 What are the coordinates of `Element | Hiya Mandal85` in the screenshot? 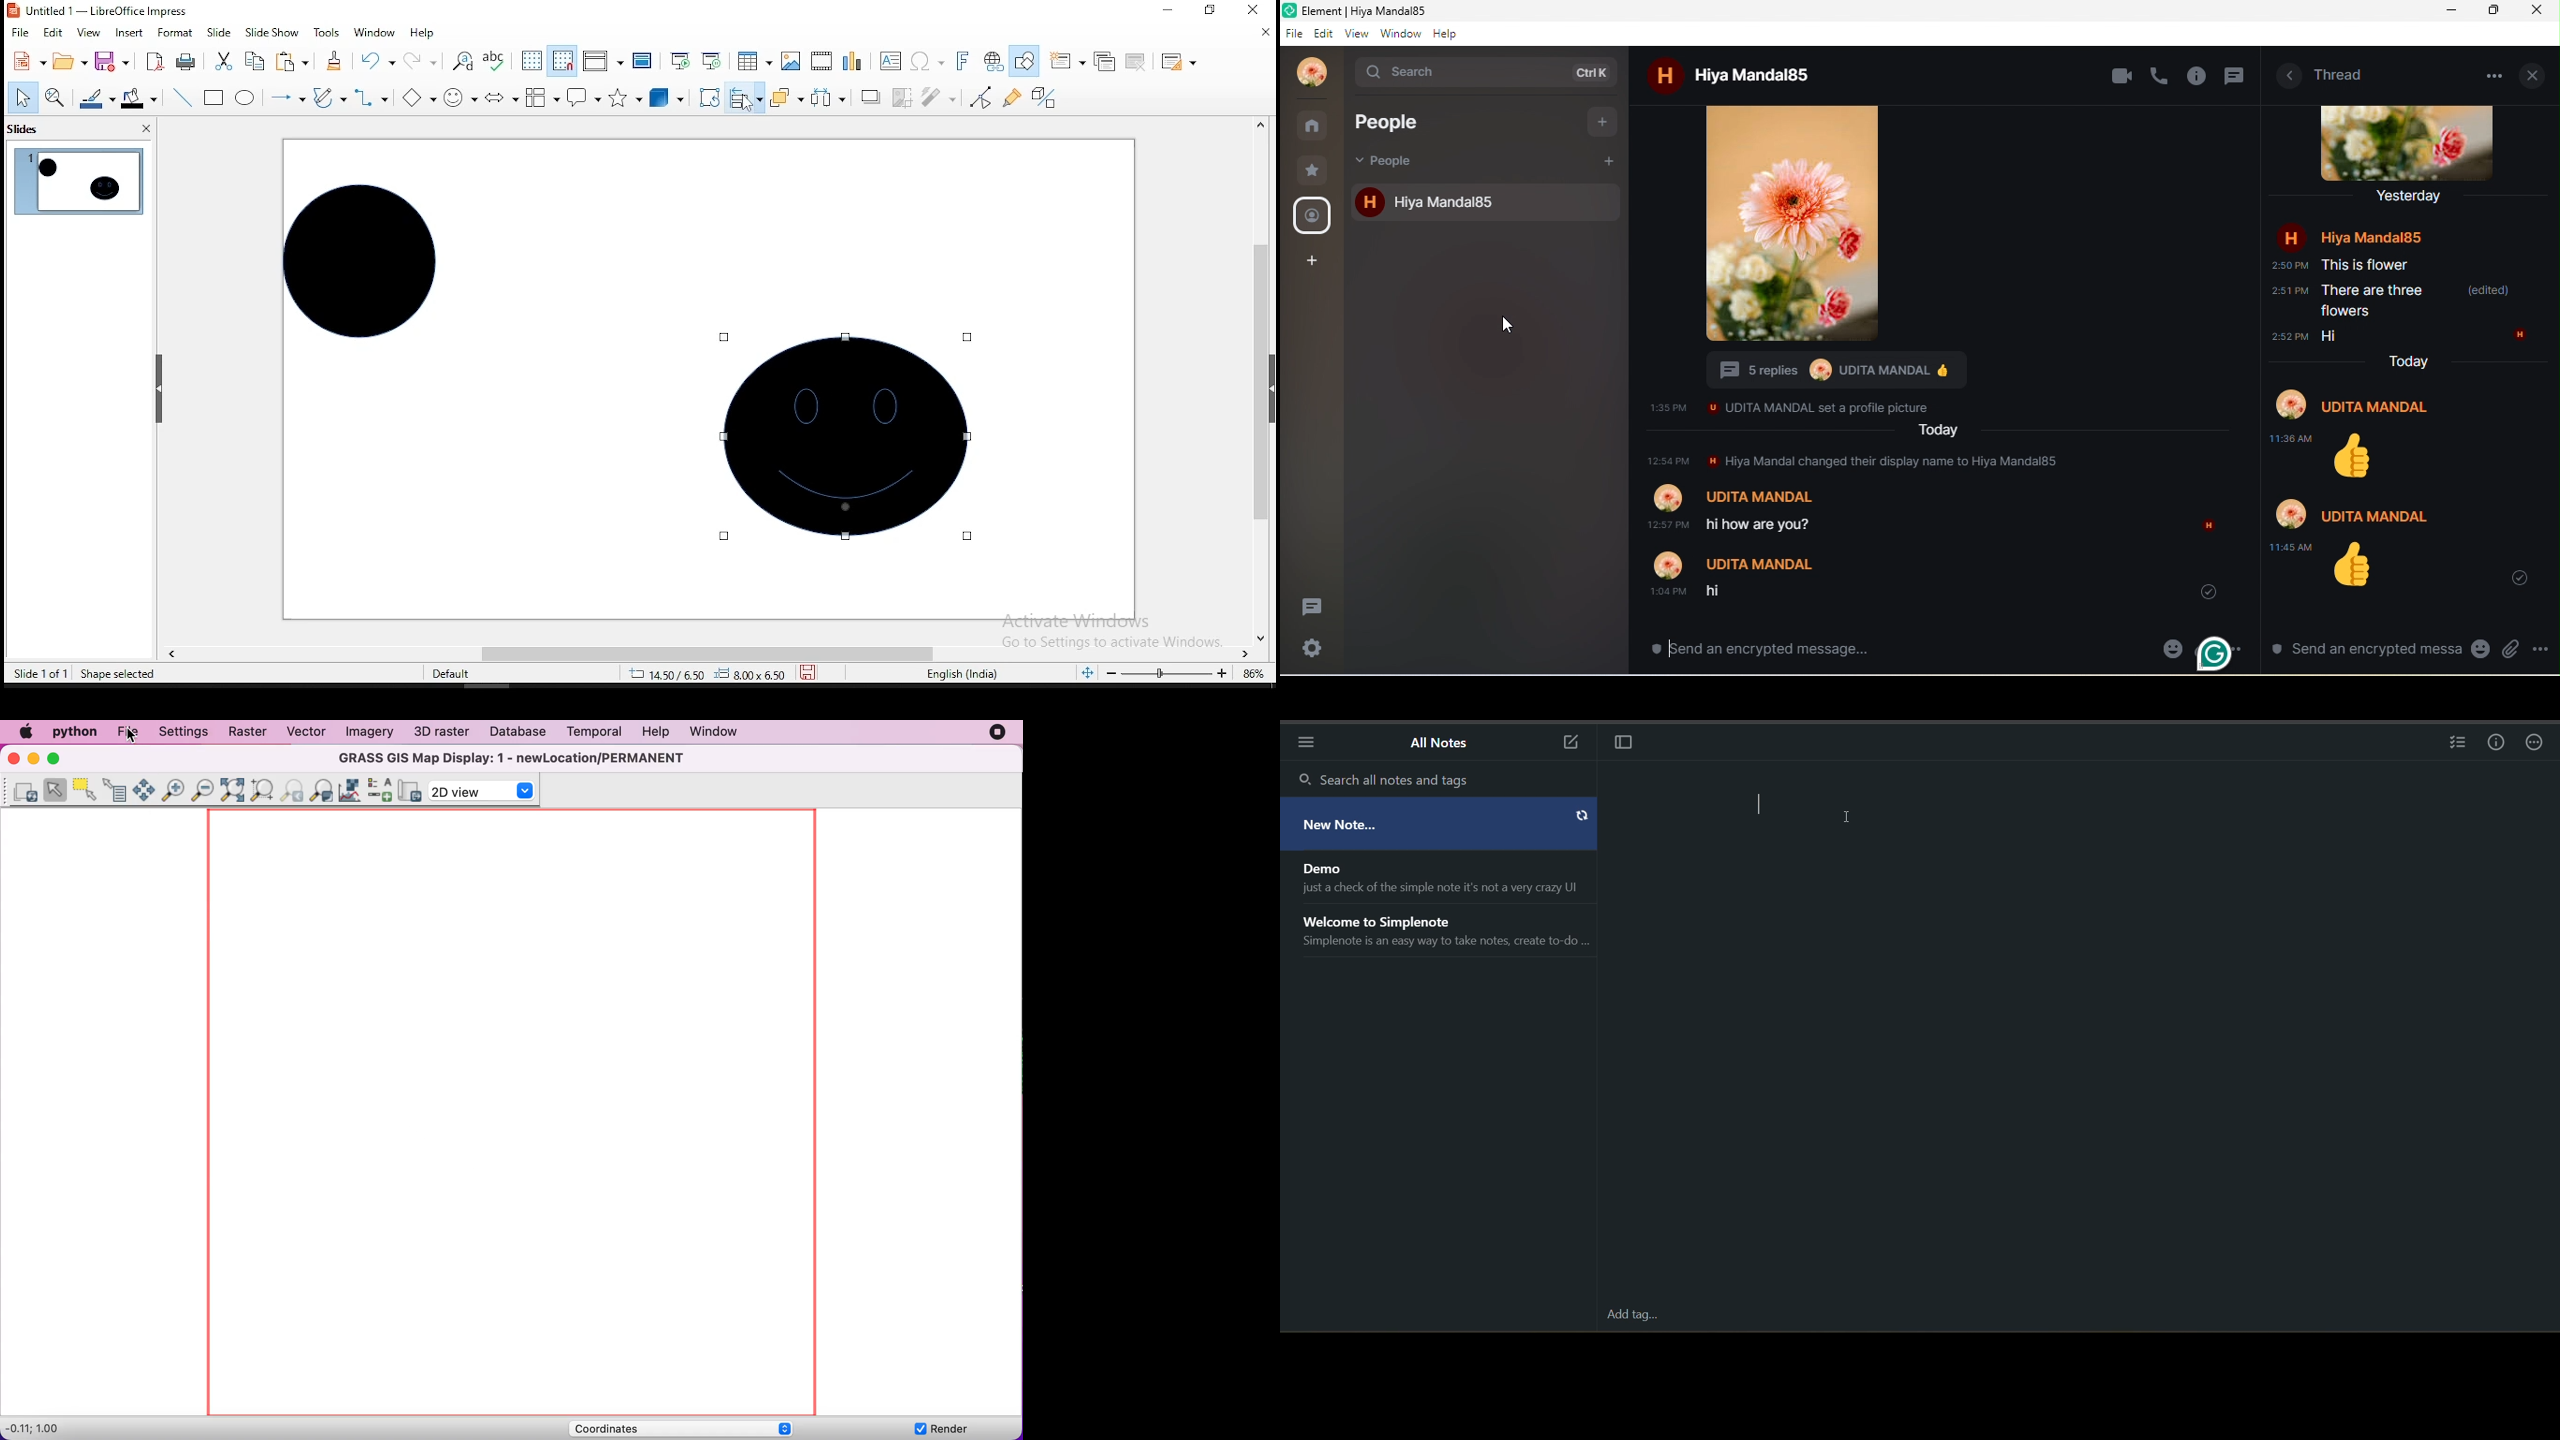 It's located at (1406, 11).